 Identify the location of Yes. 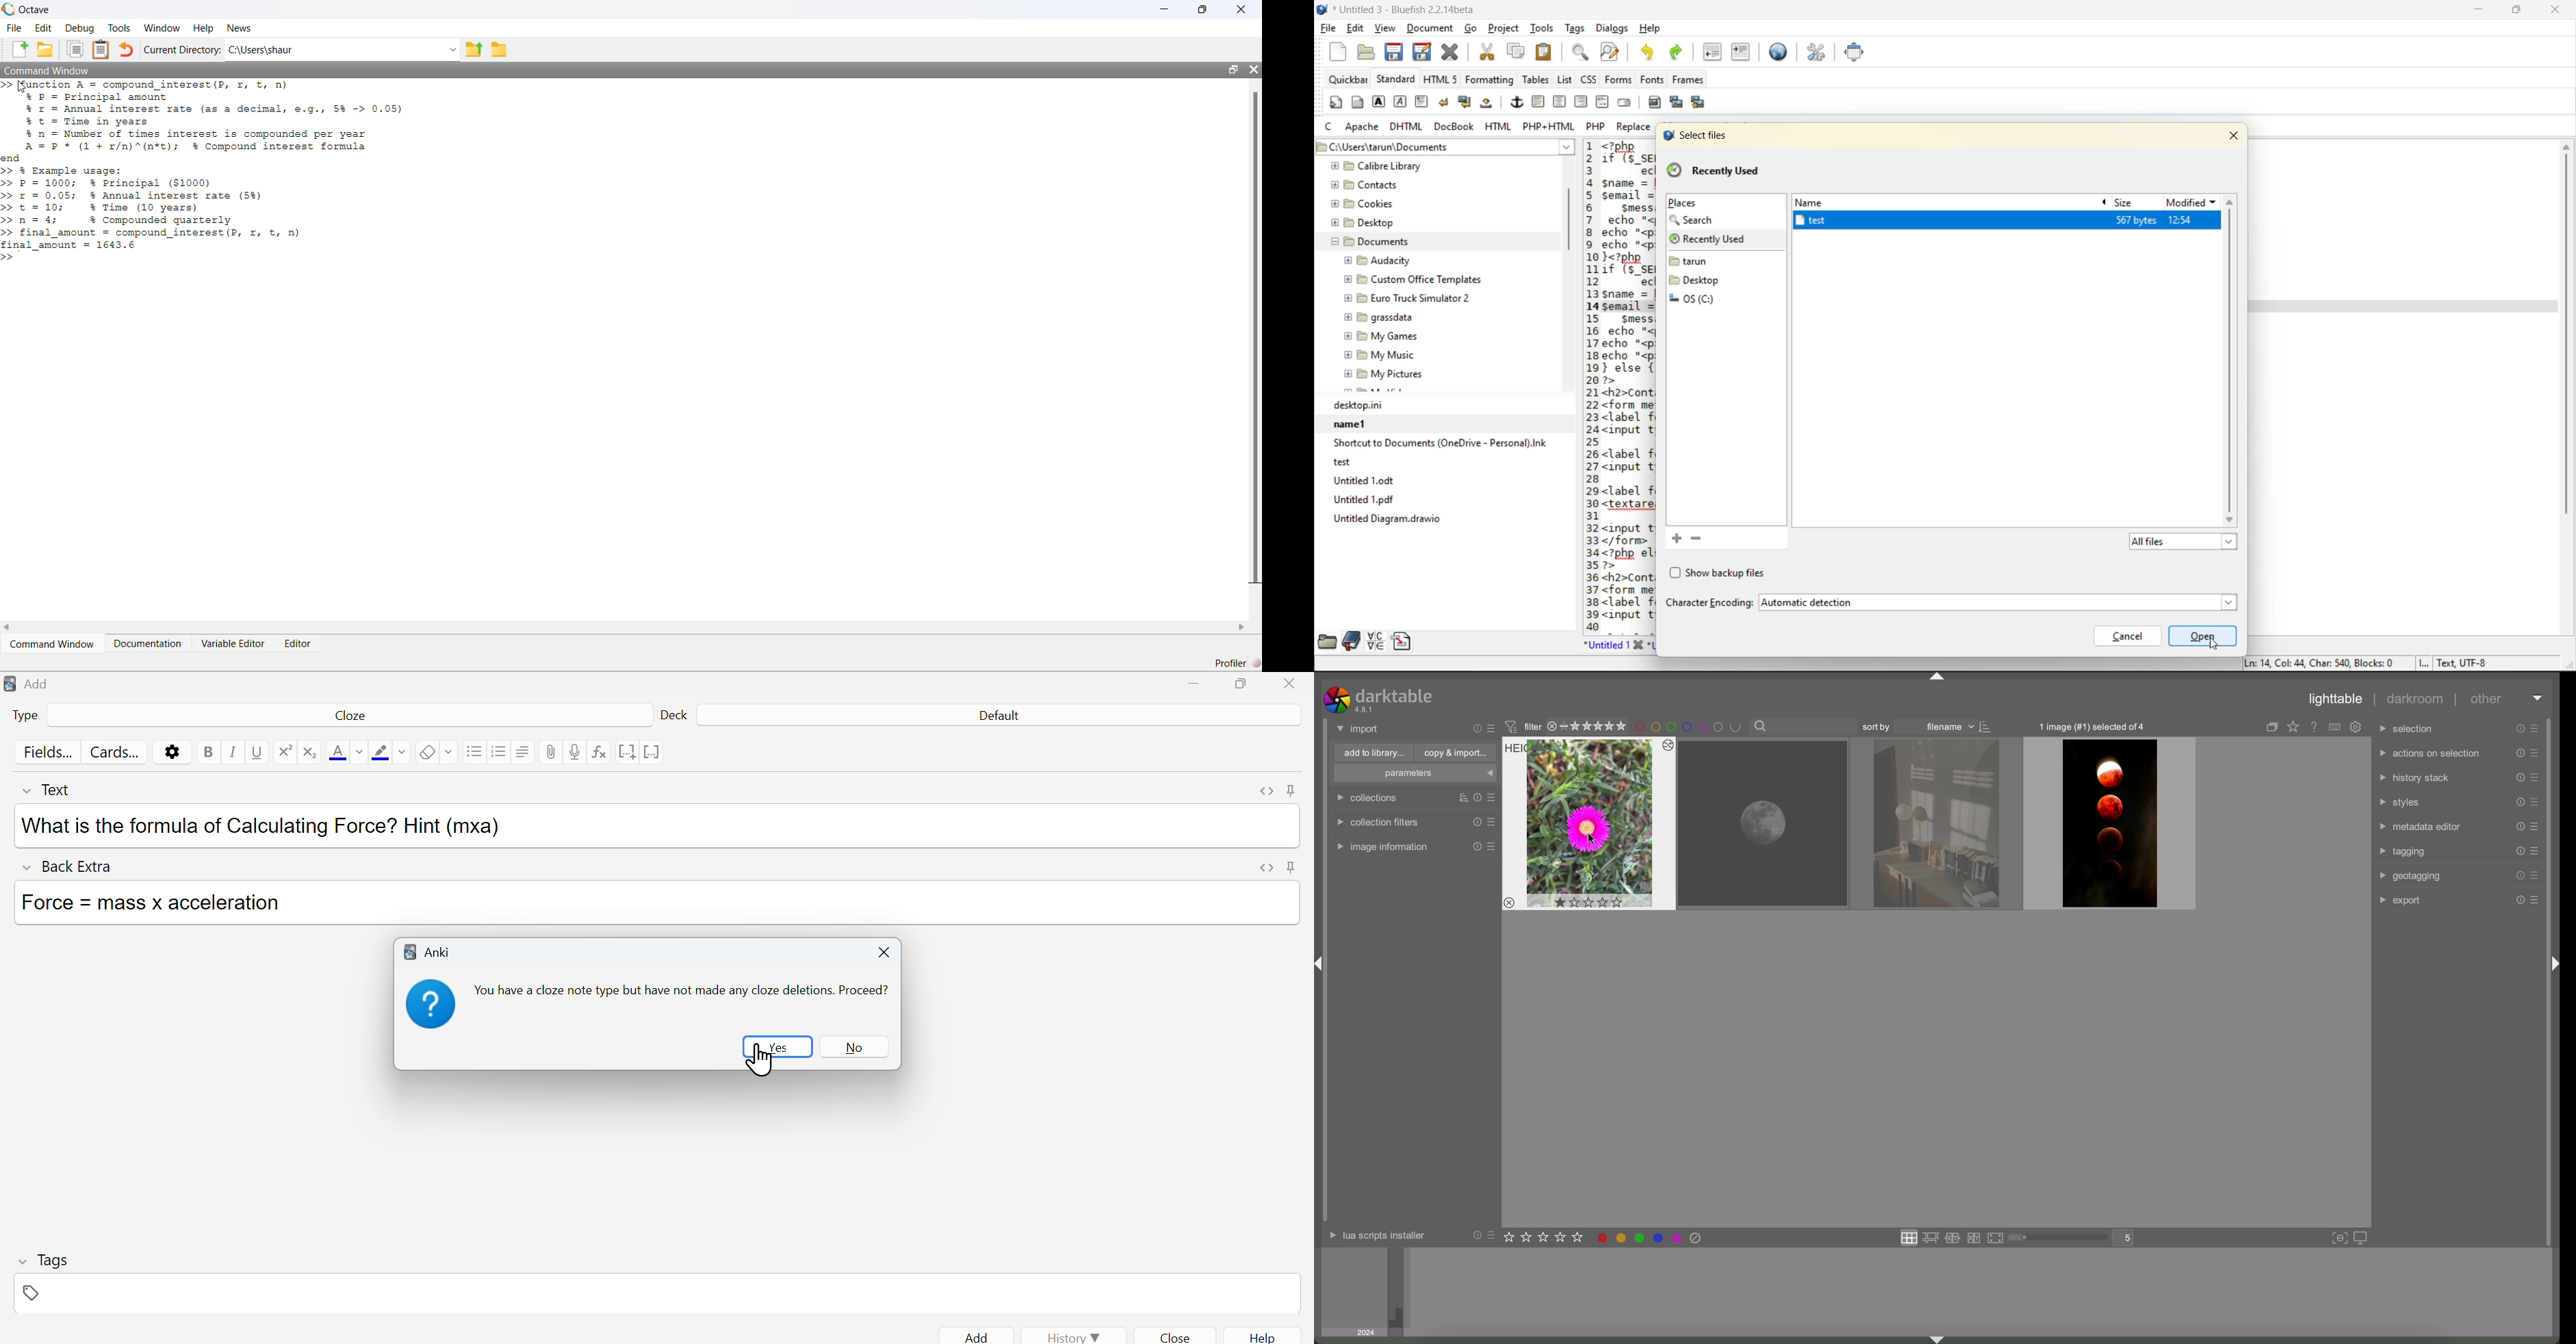
(778, 1045).